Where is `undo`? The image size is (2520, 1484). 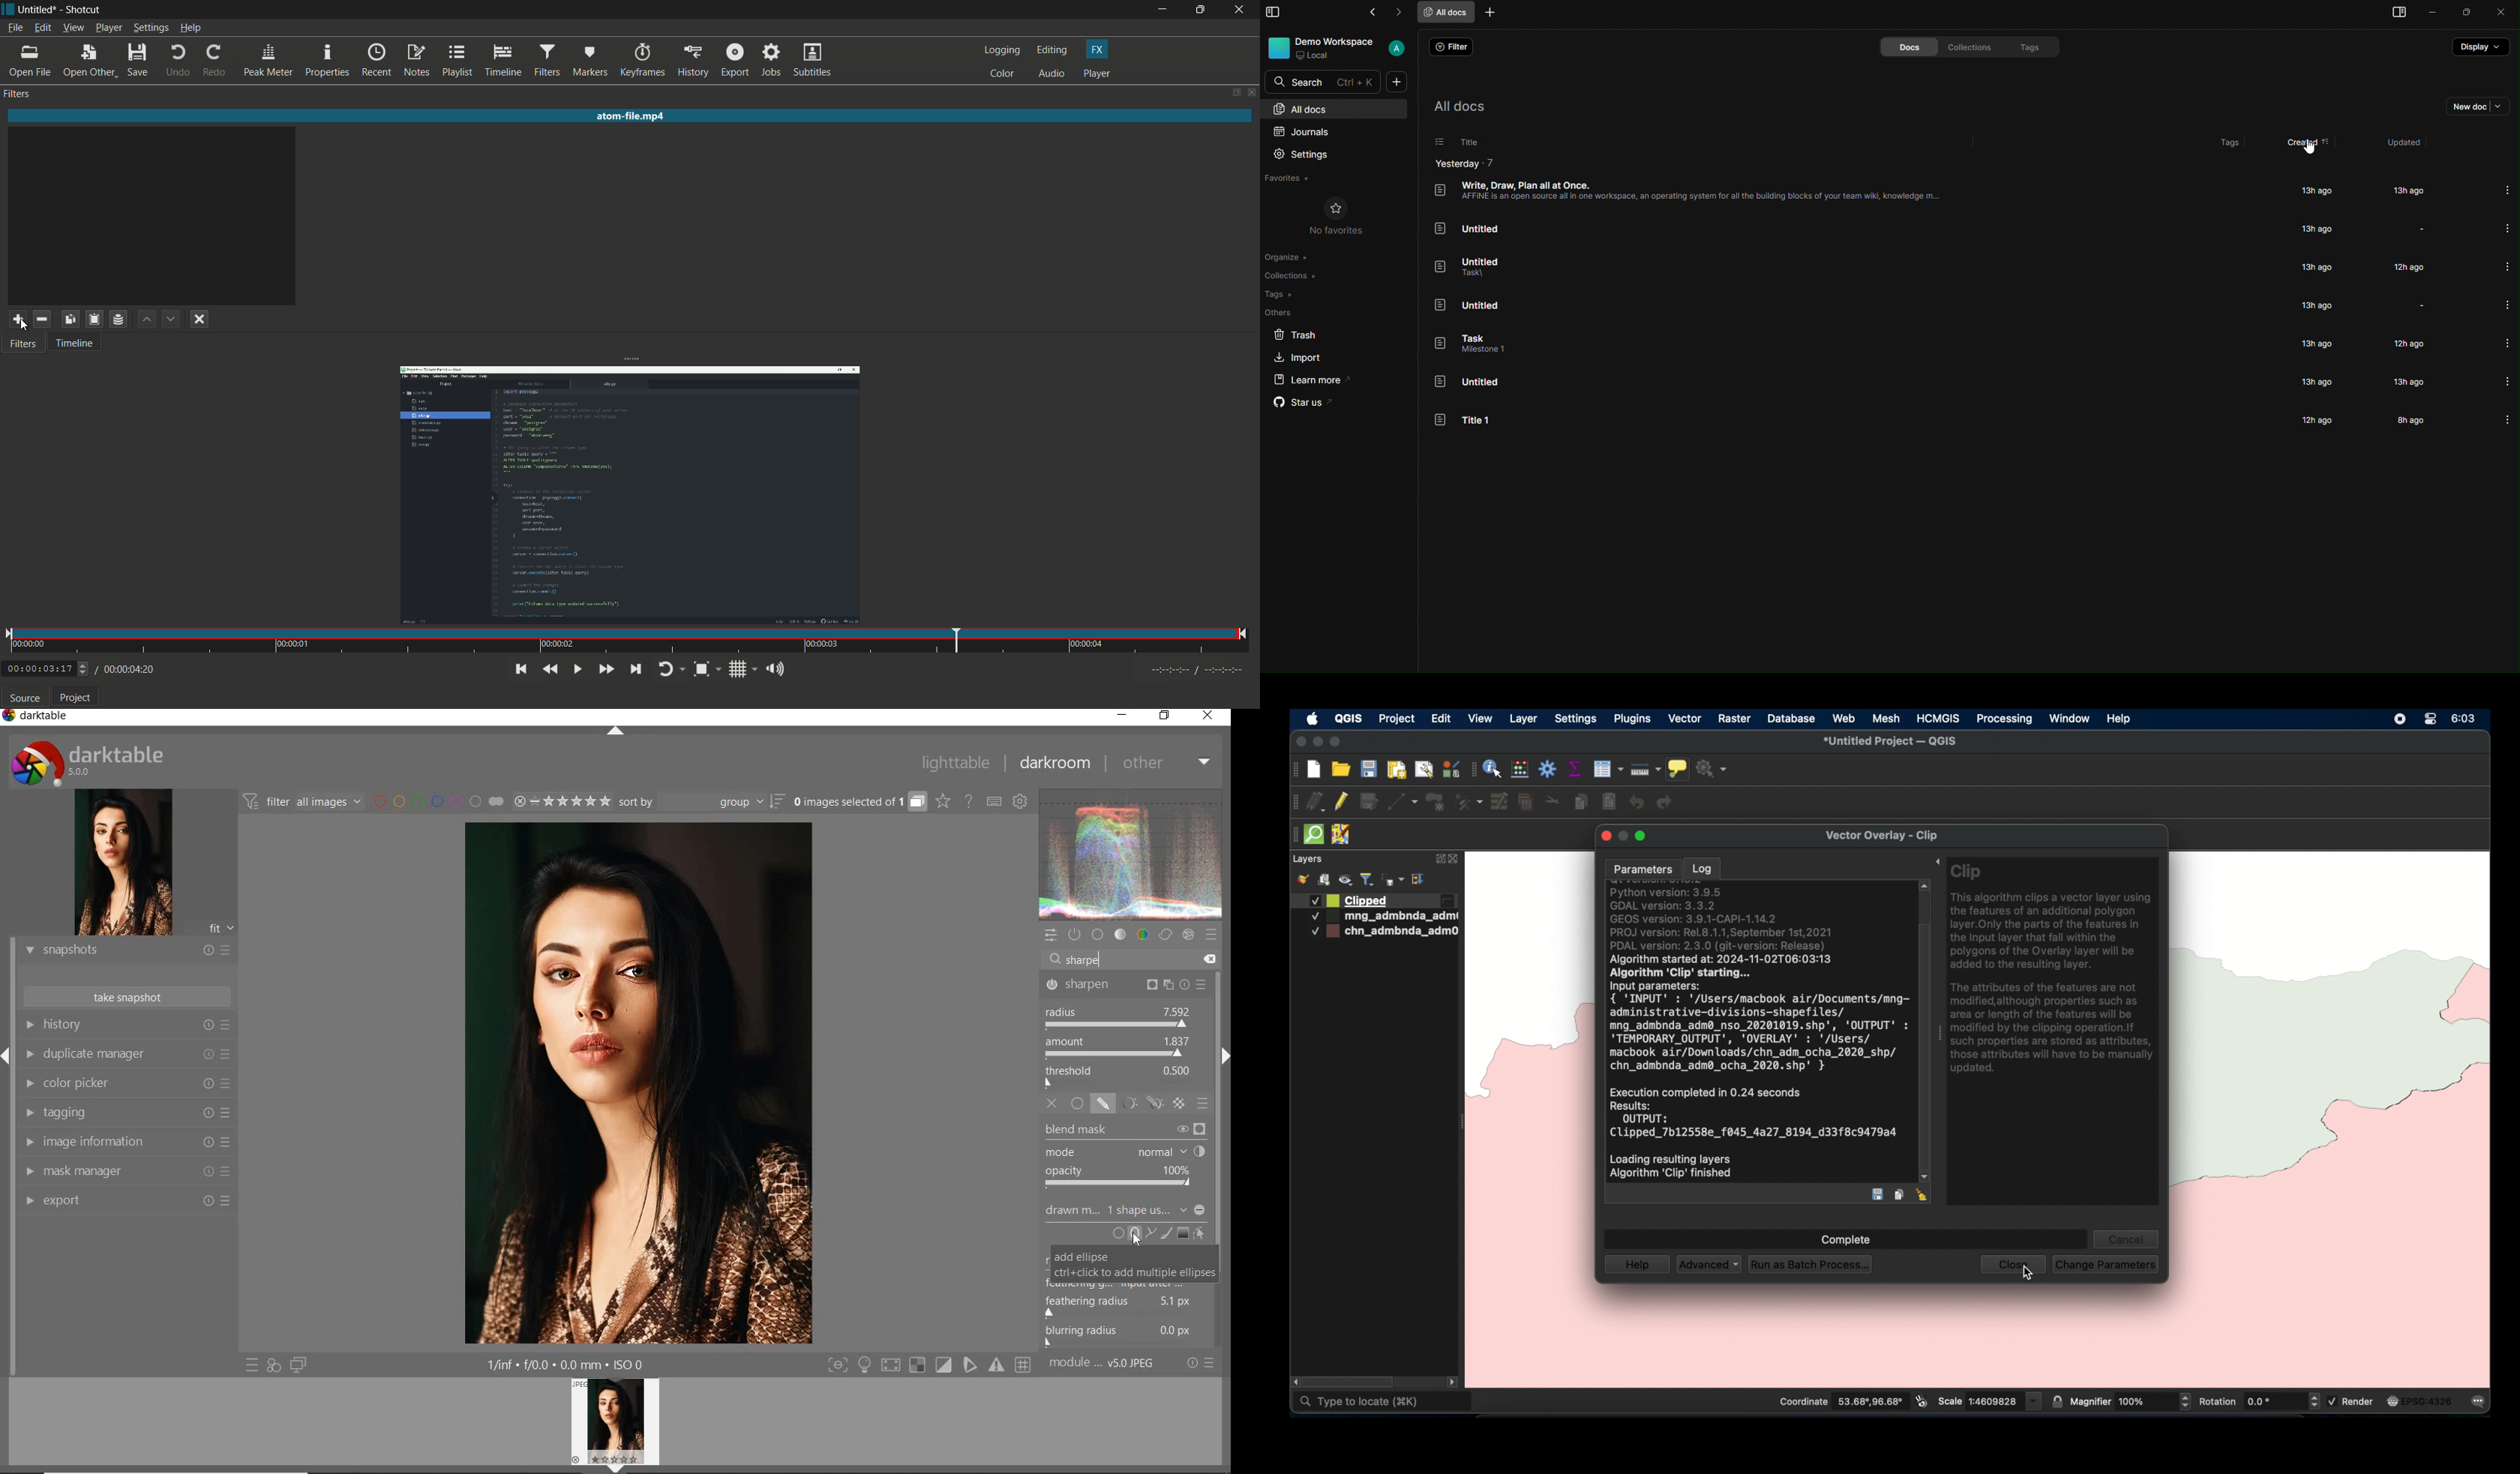 undo is located at coordinates (178, 61).